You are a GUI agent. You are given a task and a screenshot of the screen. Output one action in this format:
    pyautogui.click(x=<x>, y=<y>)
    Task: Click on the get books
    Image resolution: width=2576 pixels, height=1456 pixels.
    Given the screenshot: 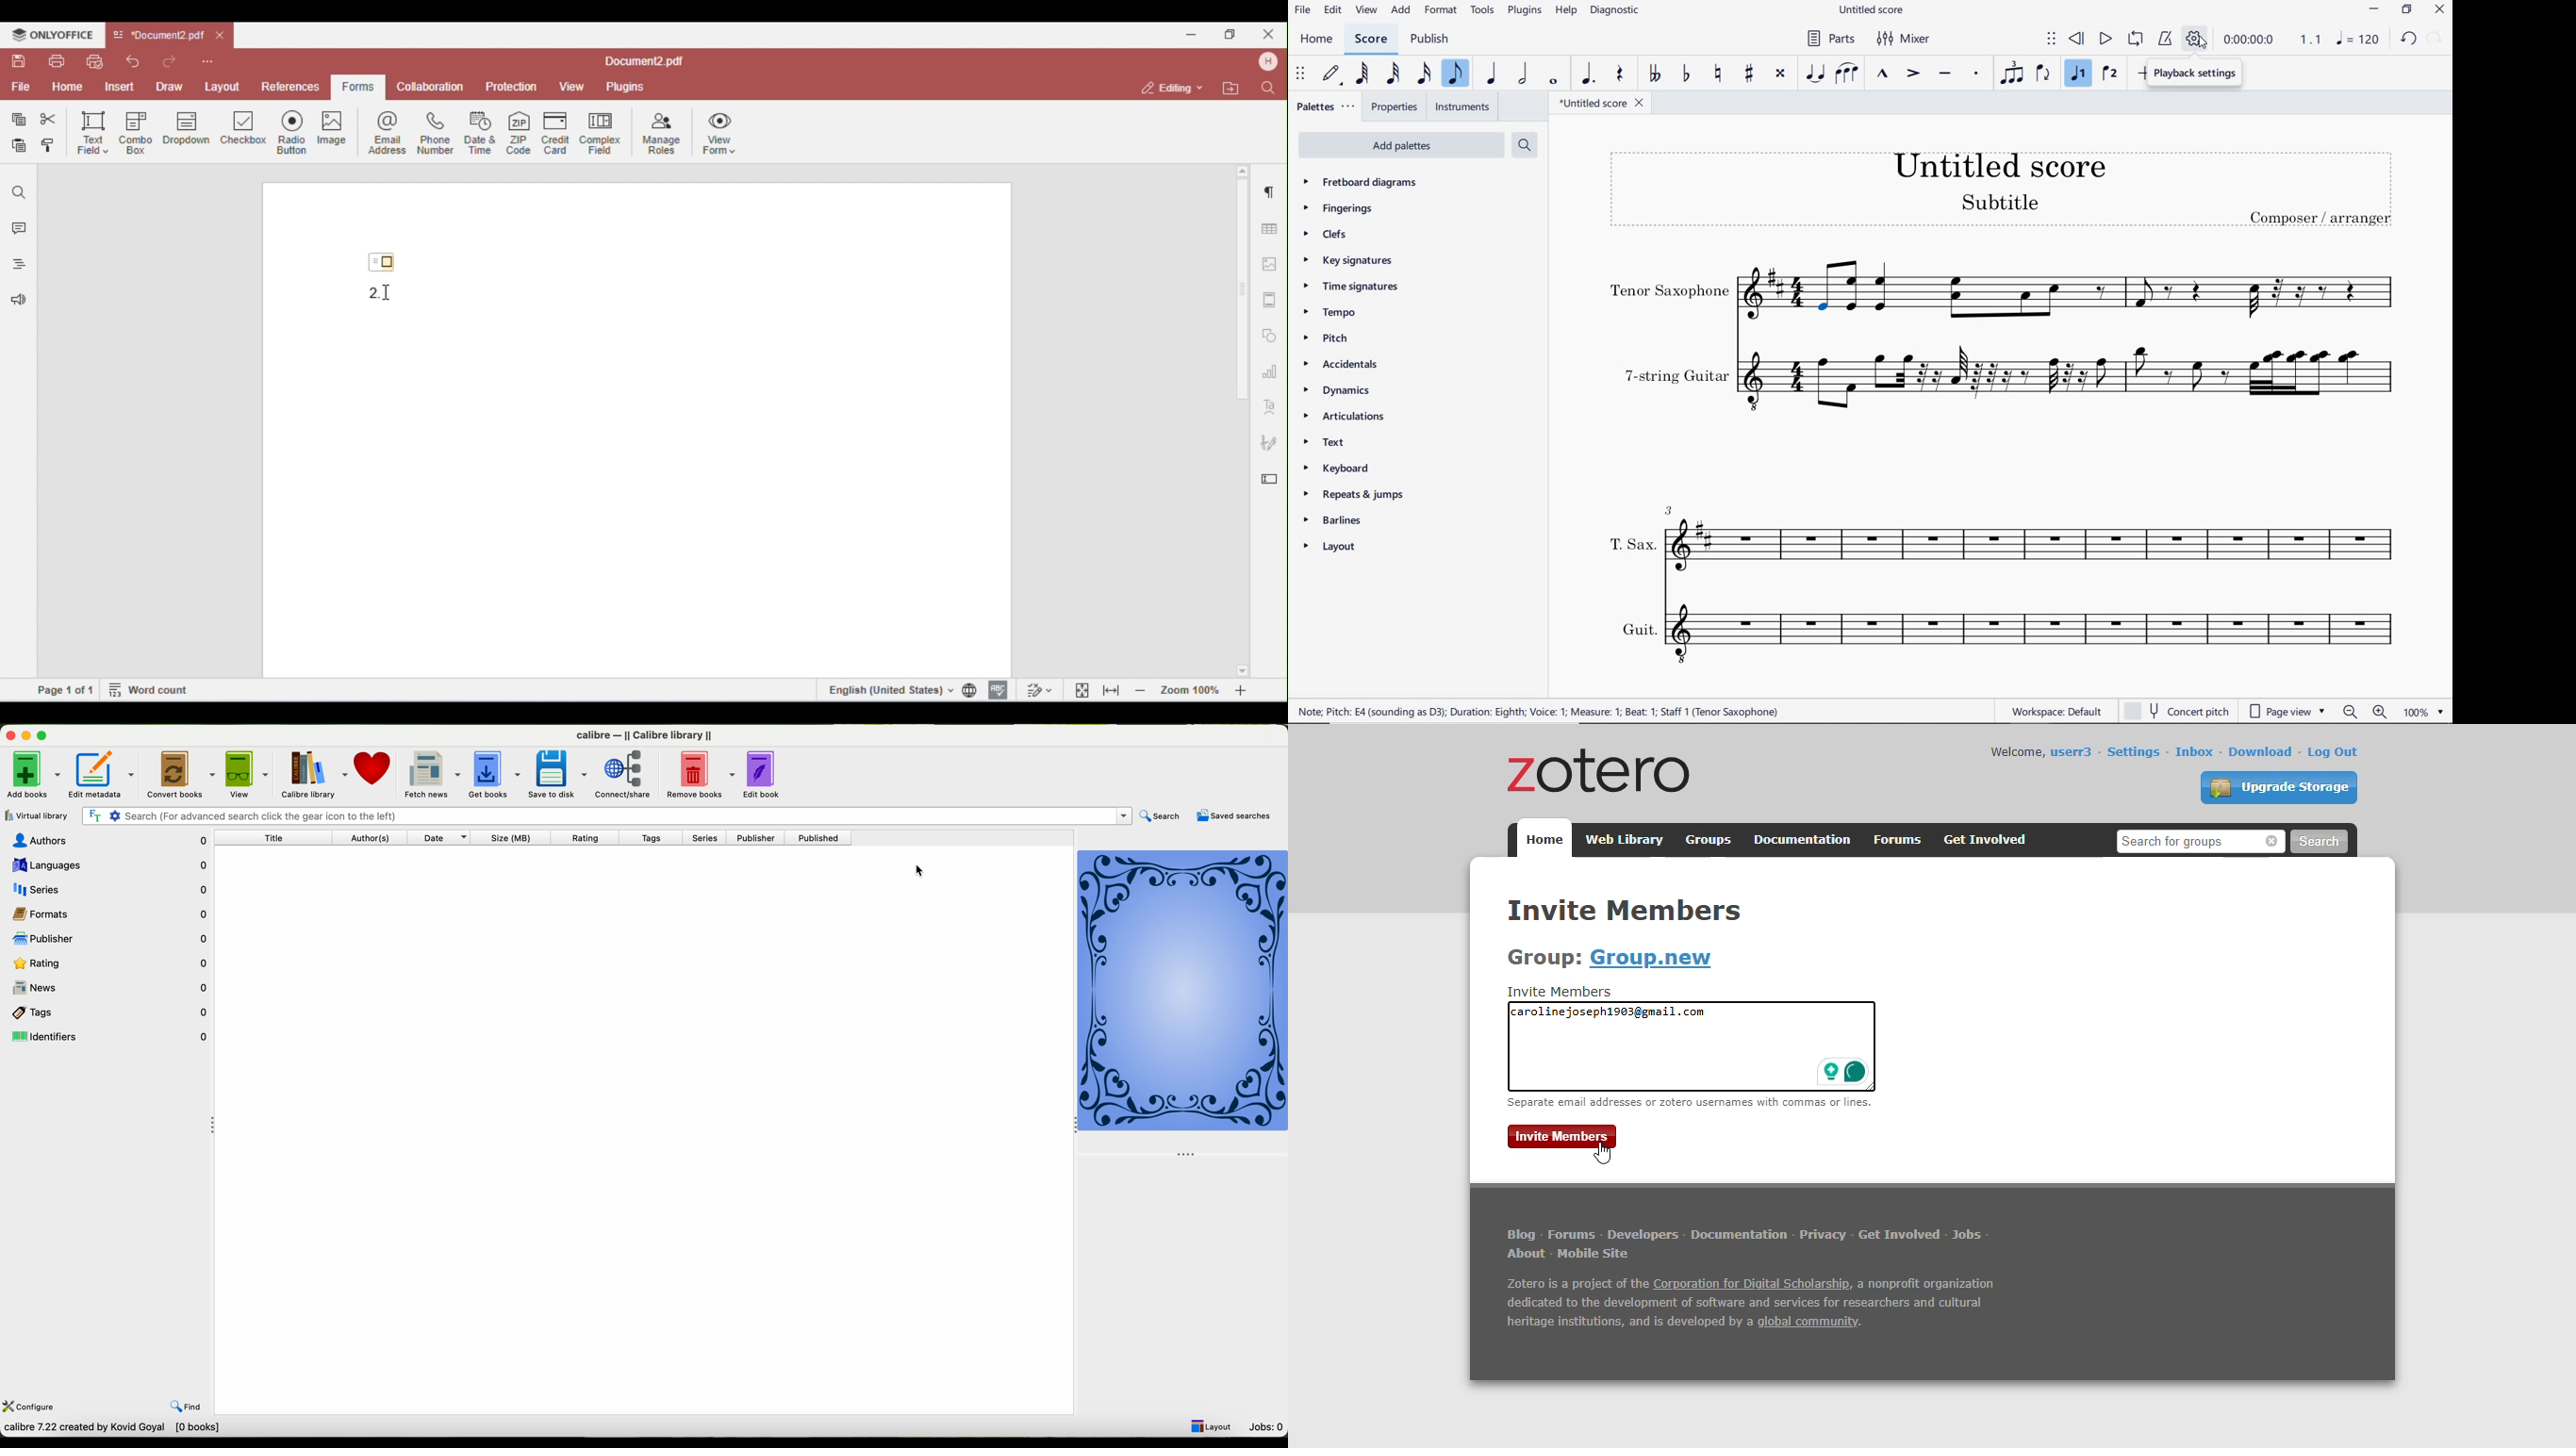 What is the action you would take?
    pyautogui.click(x=498, y=774)
    